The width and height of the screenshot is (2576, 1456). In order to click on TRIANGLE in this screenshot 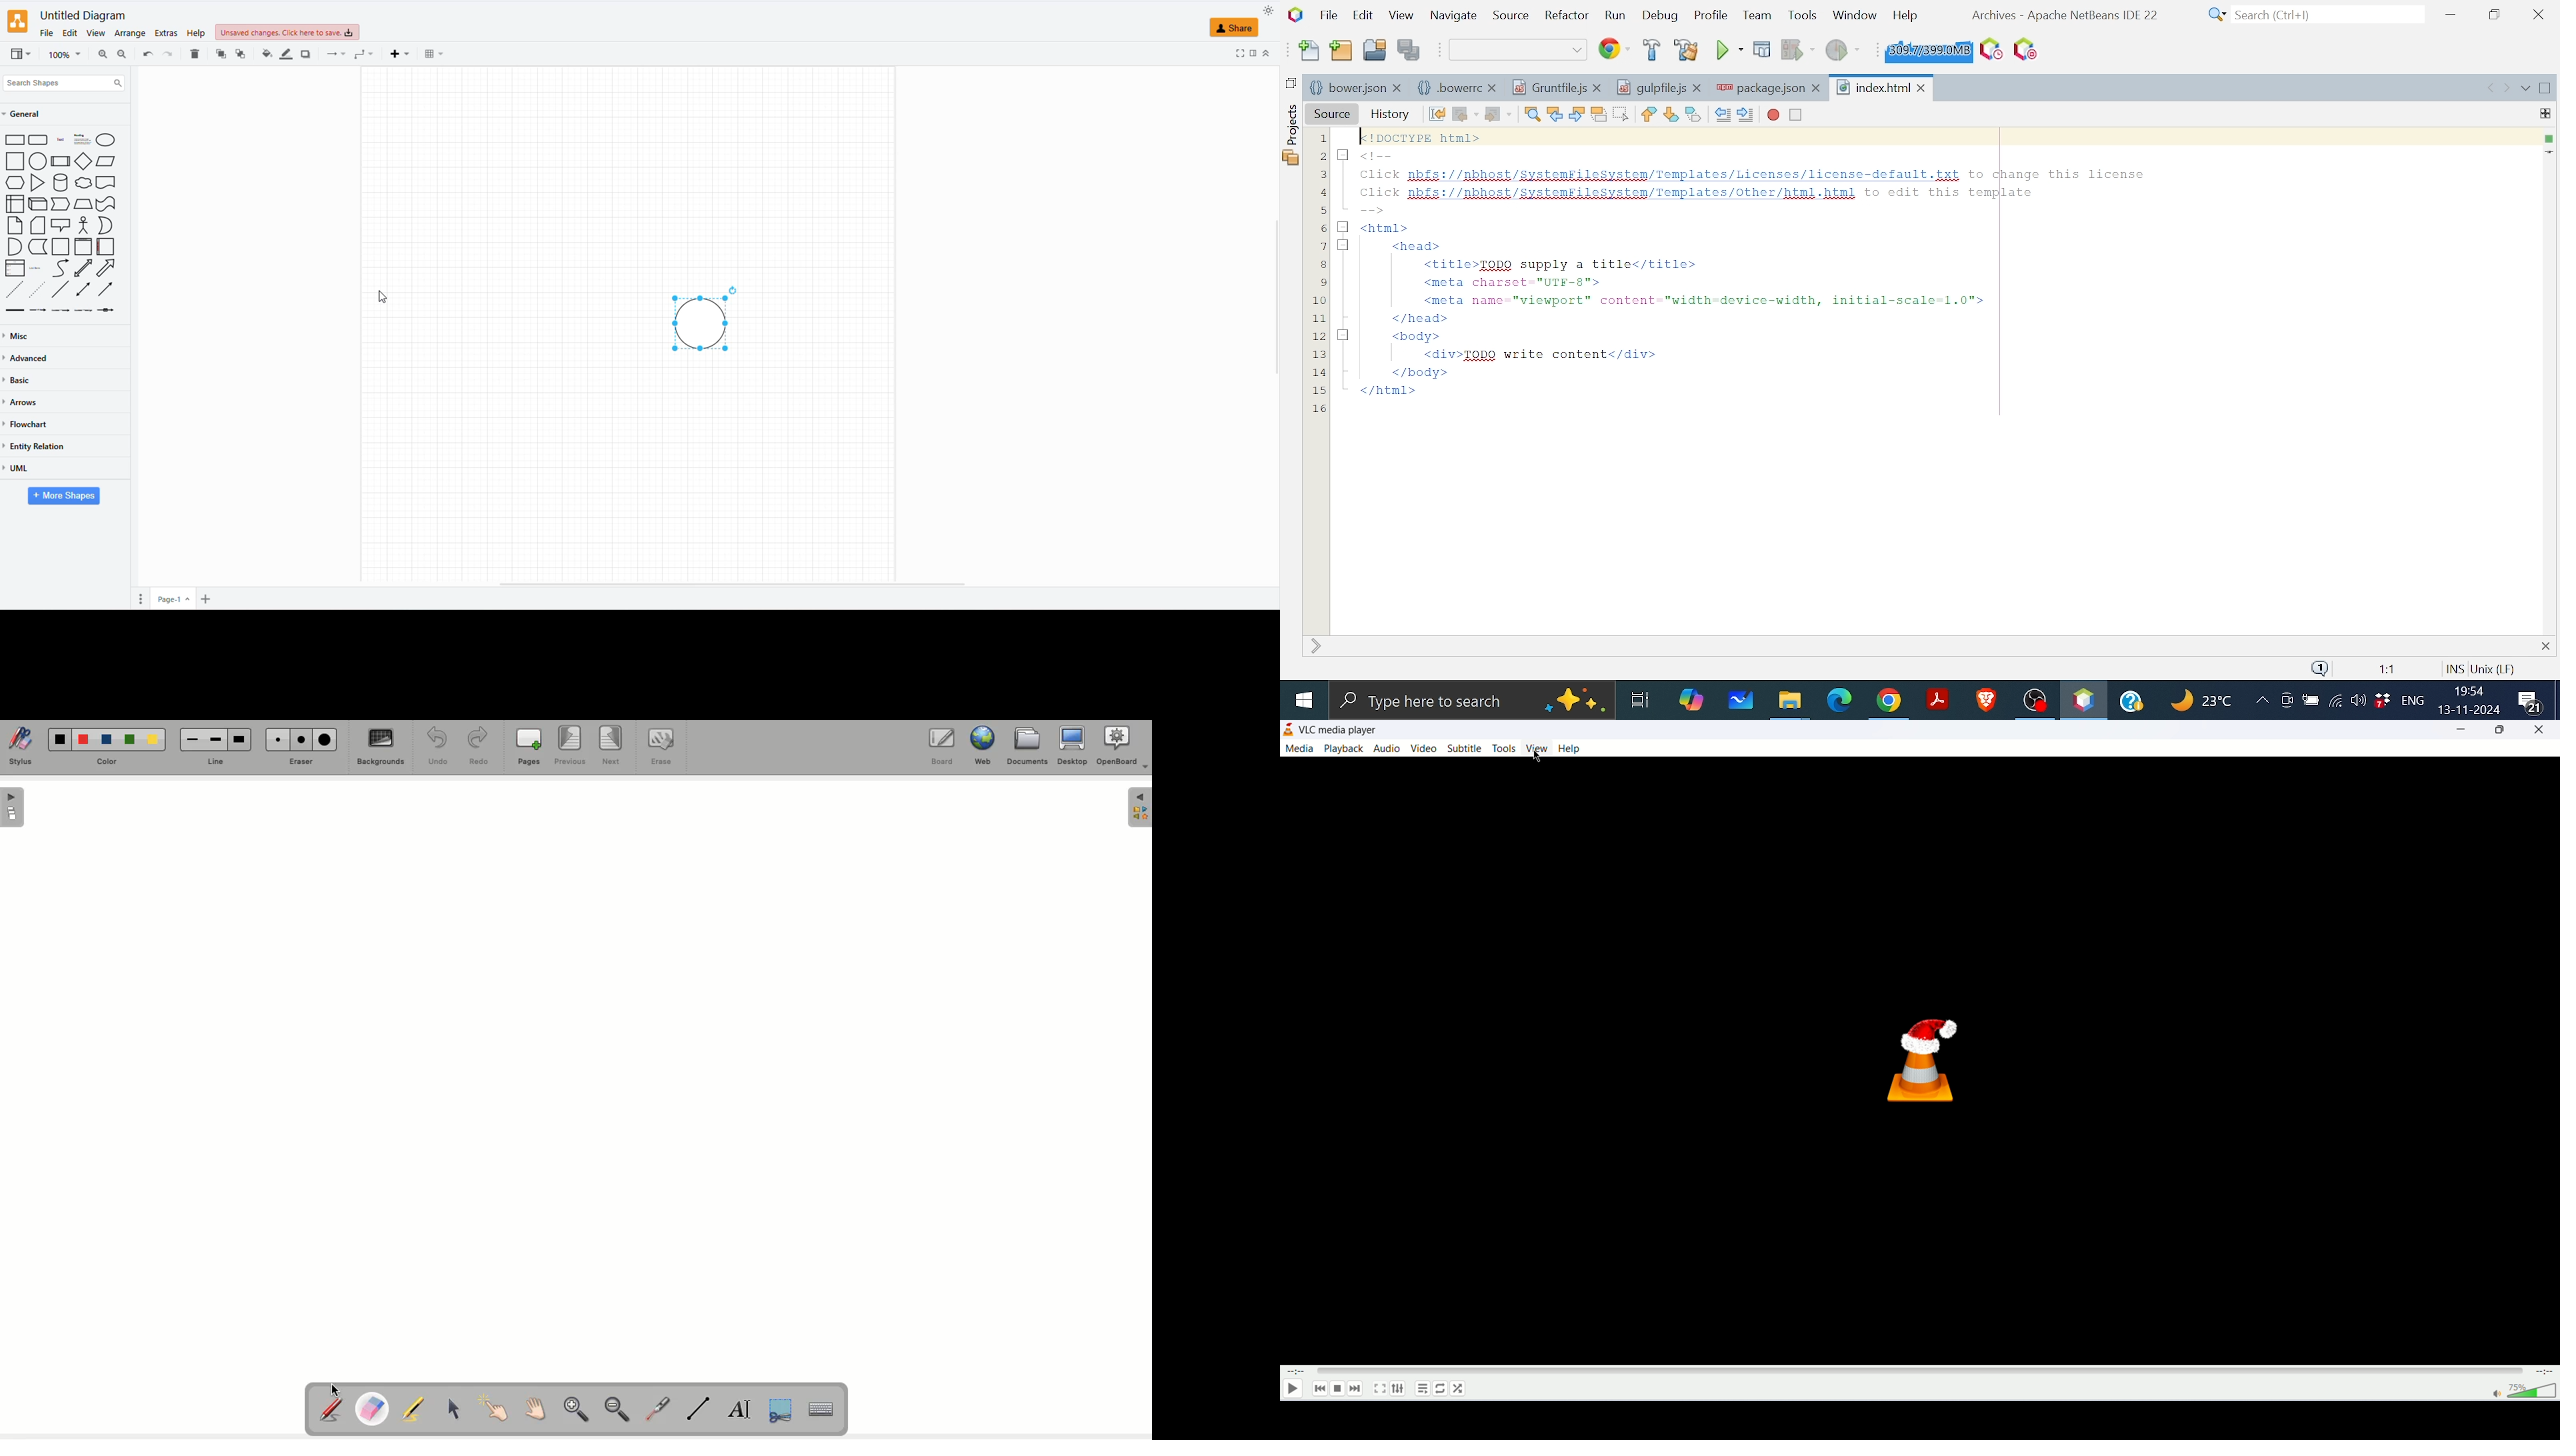, I will do `click(36, 182)`.